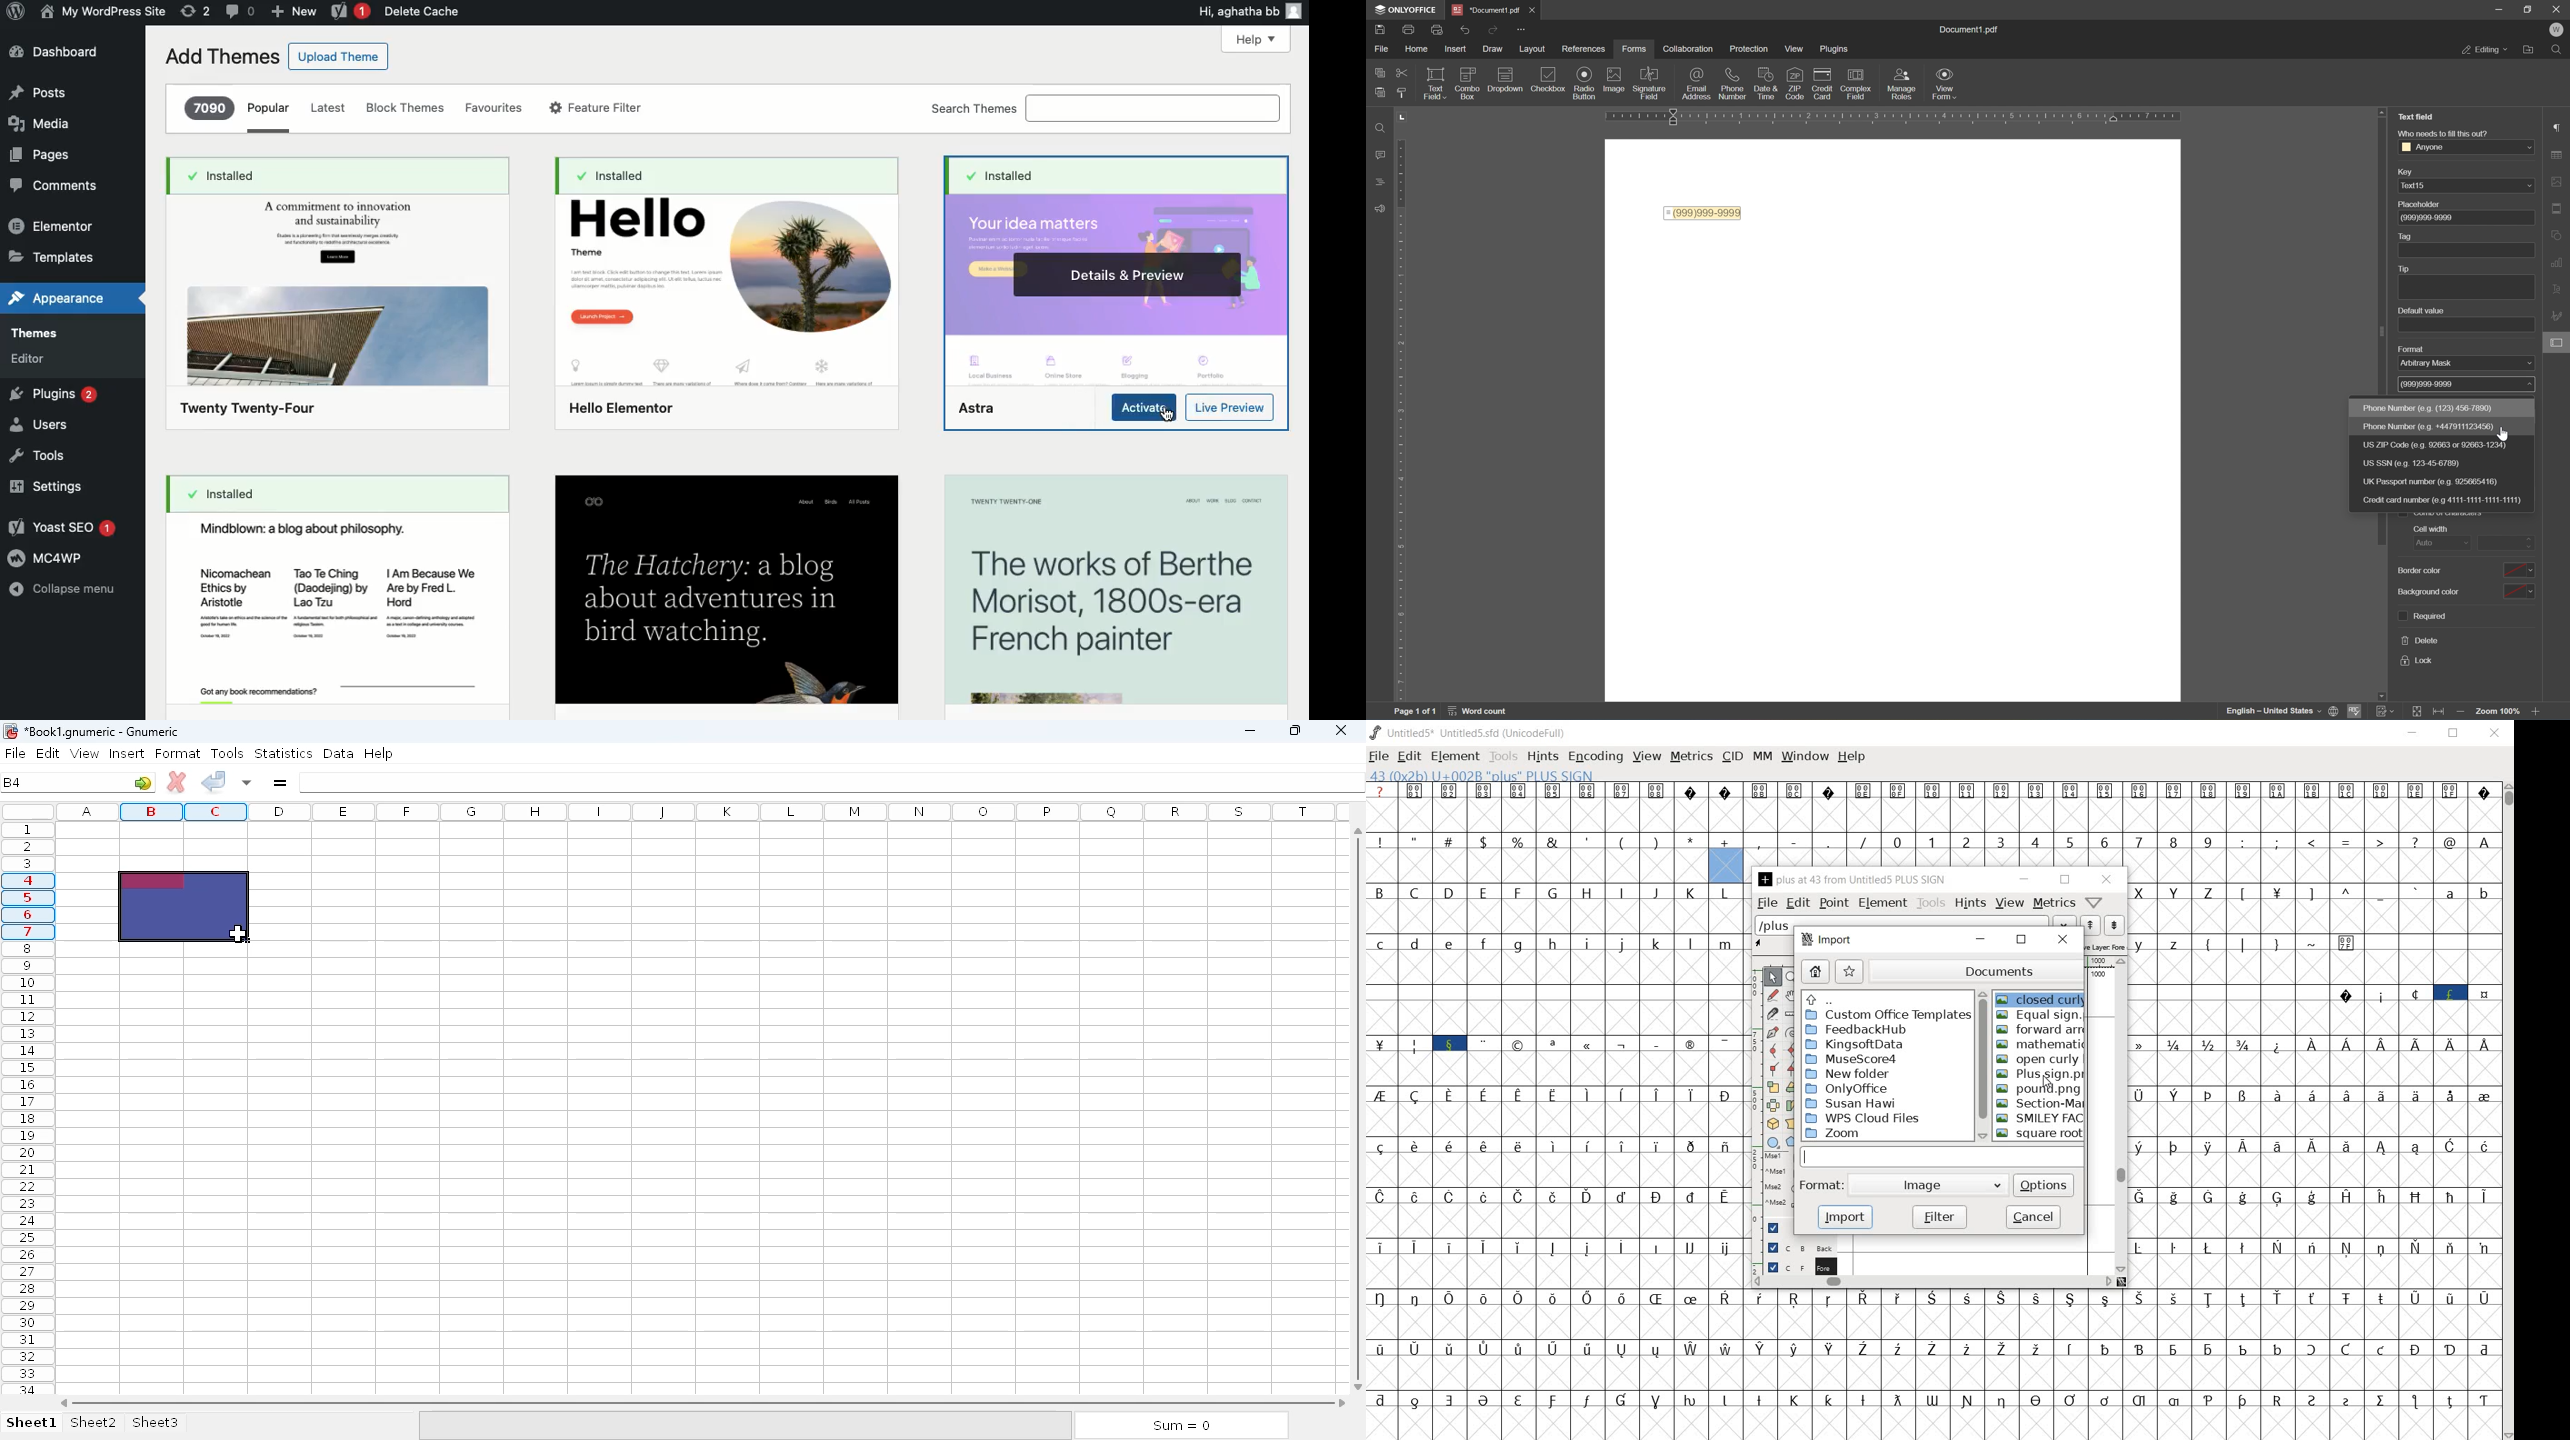 The image size is (2576, 1456). What do you see at coordinates (2562, 288) in the screenshot?
I see `text art settings` at bounding box center [2562, 288].